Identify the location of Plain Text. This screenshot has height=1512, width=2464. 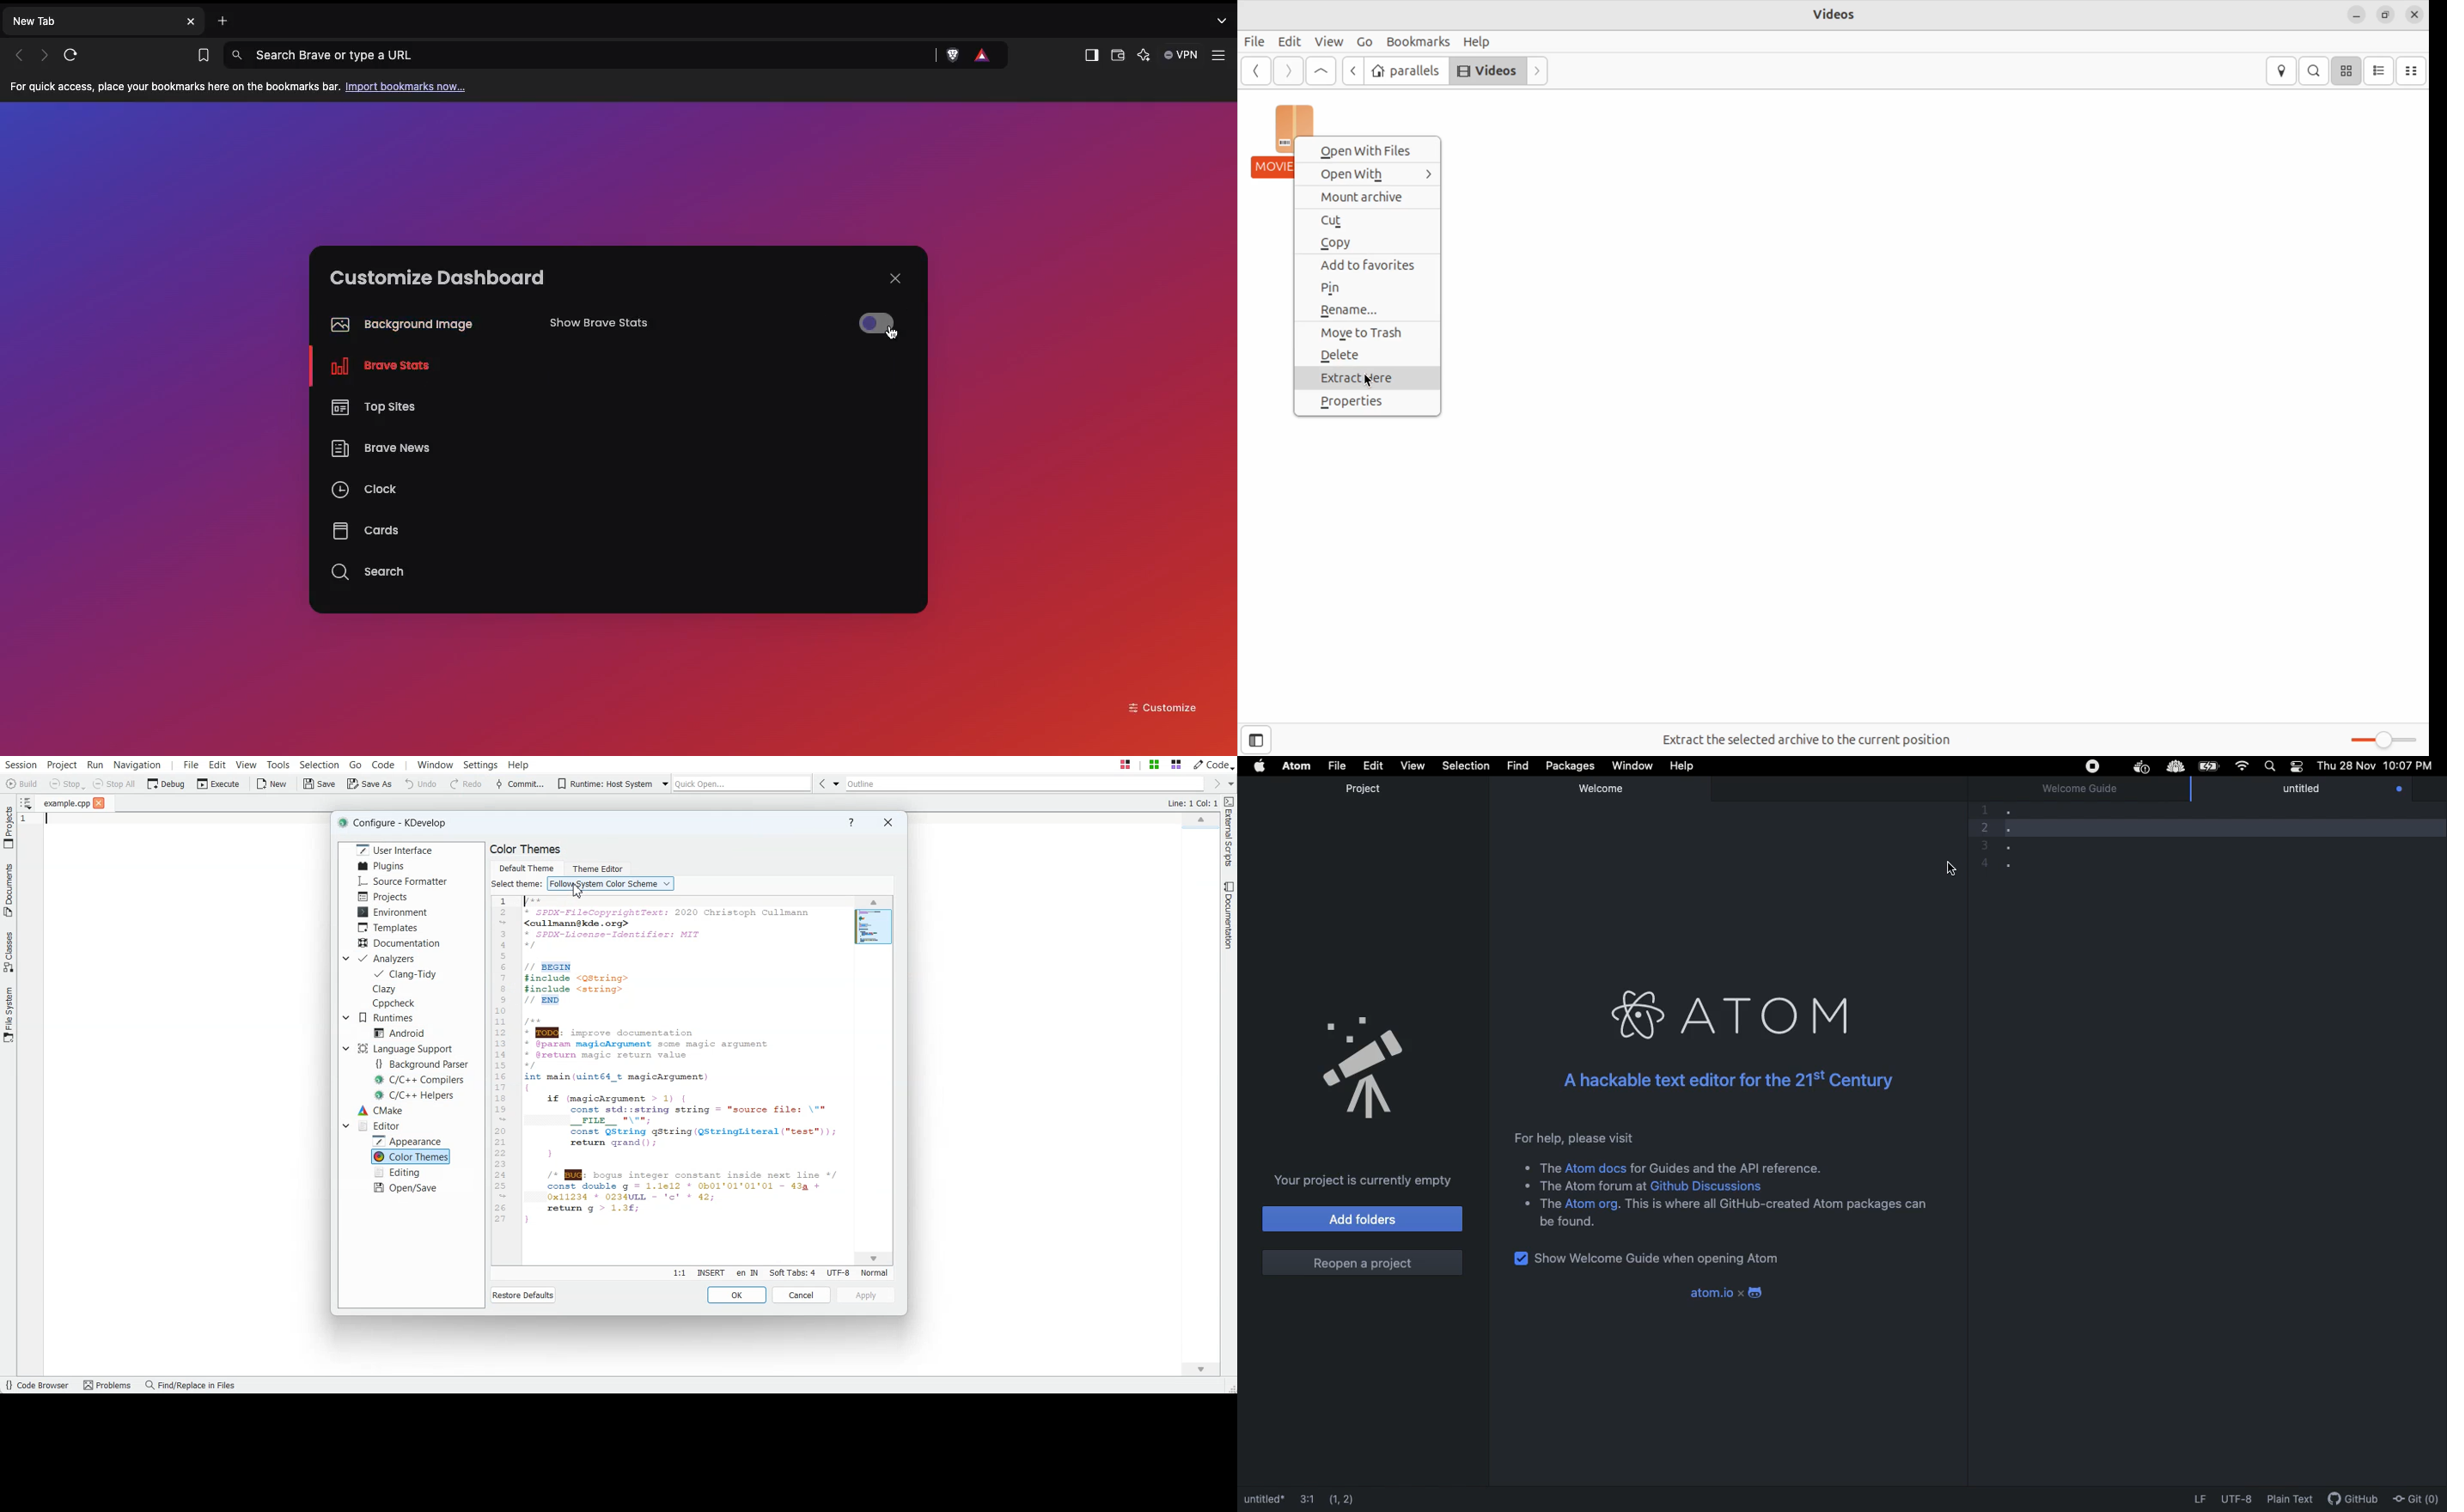
(2289, 1499).